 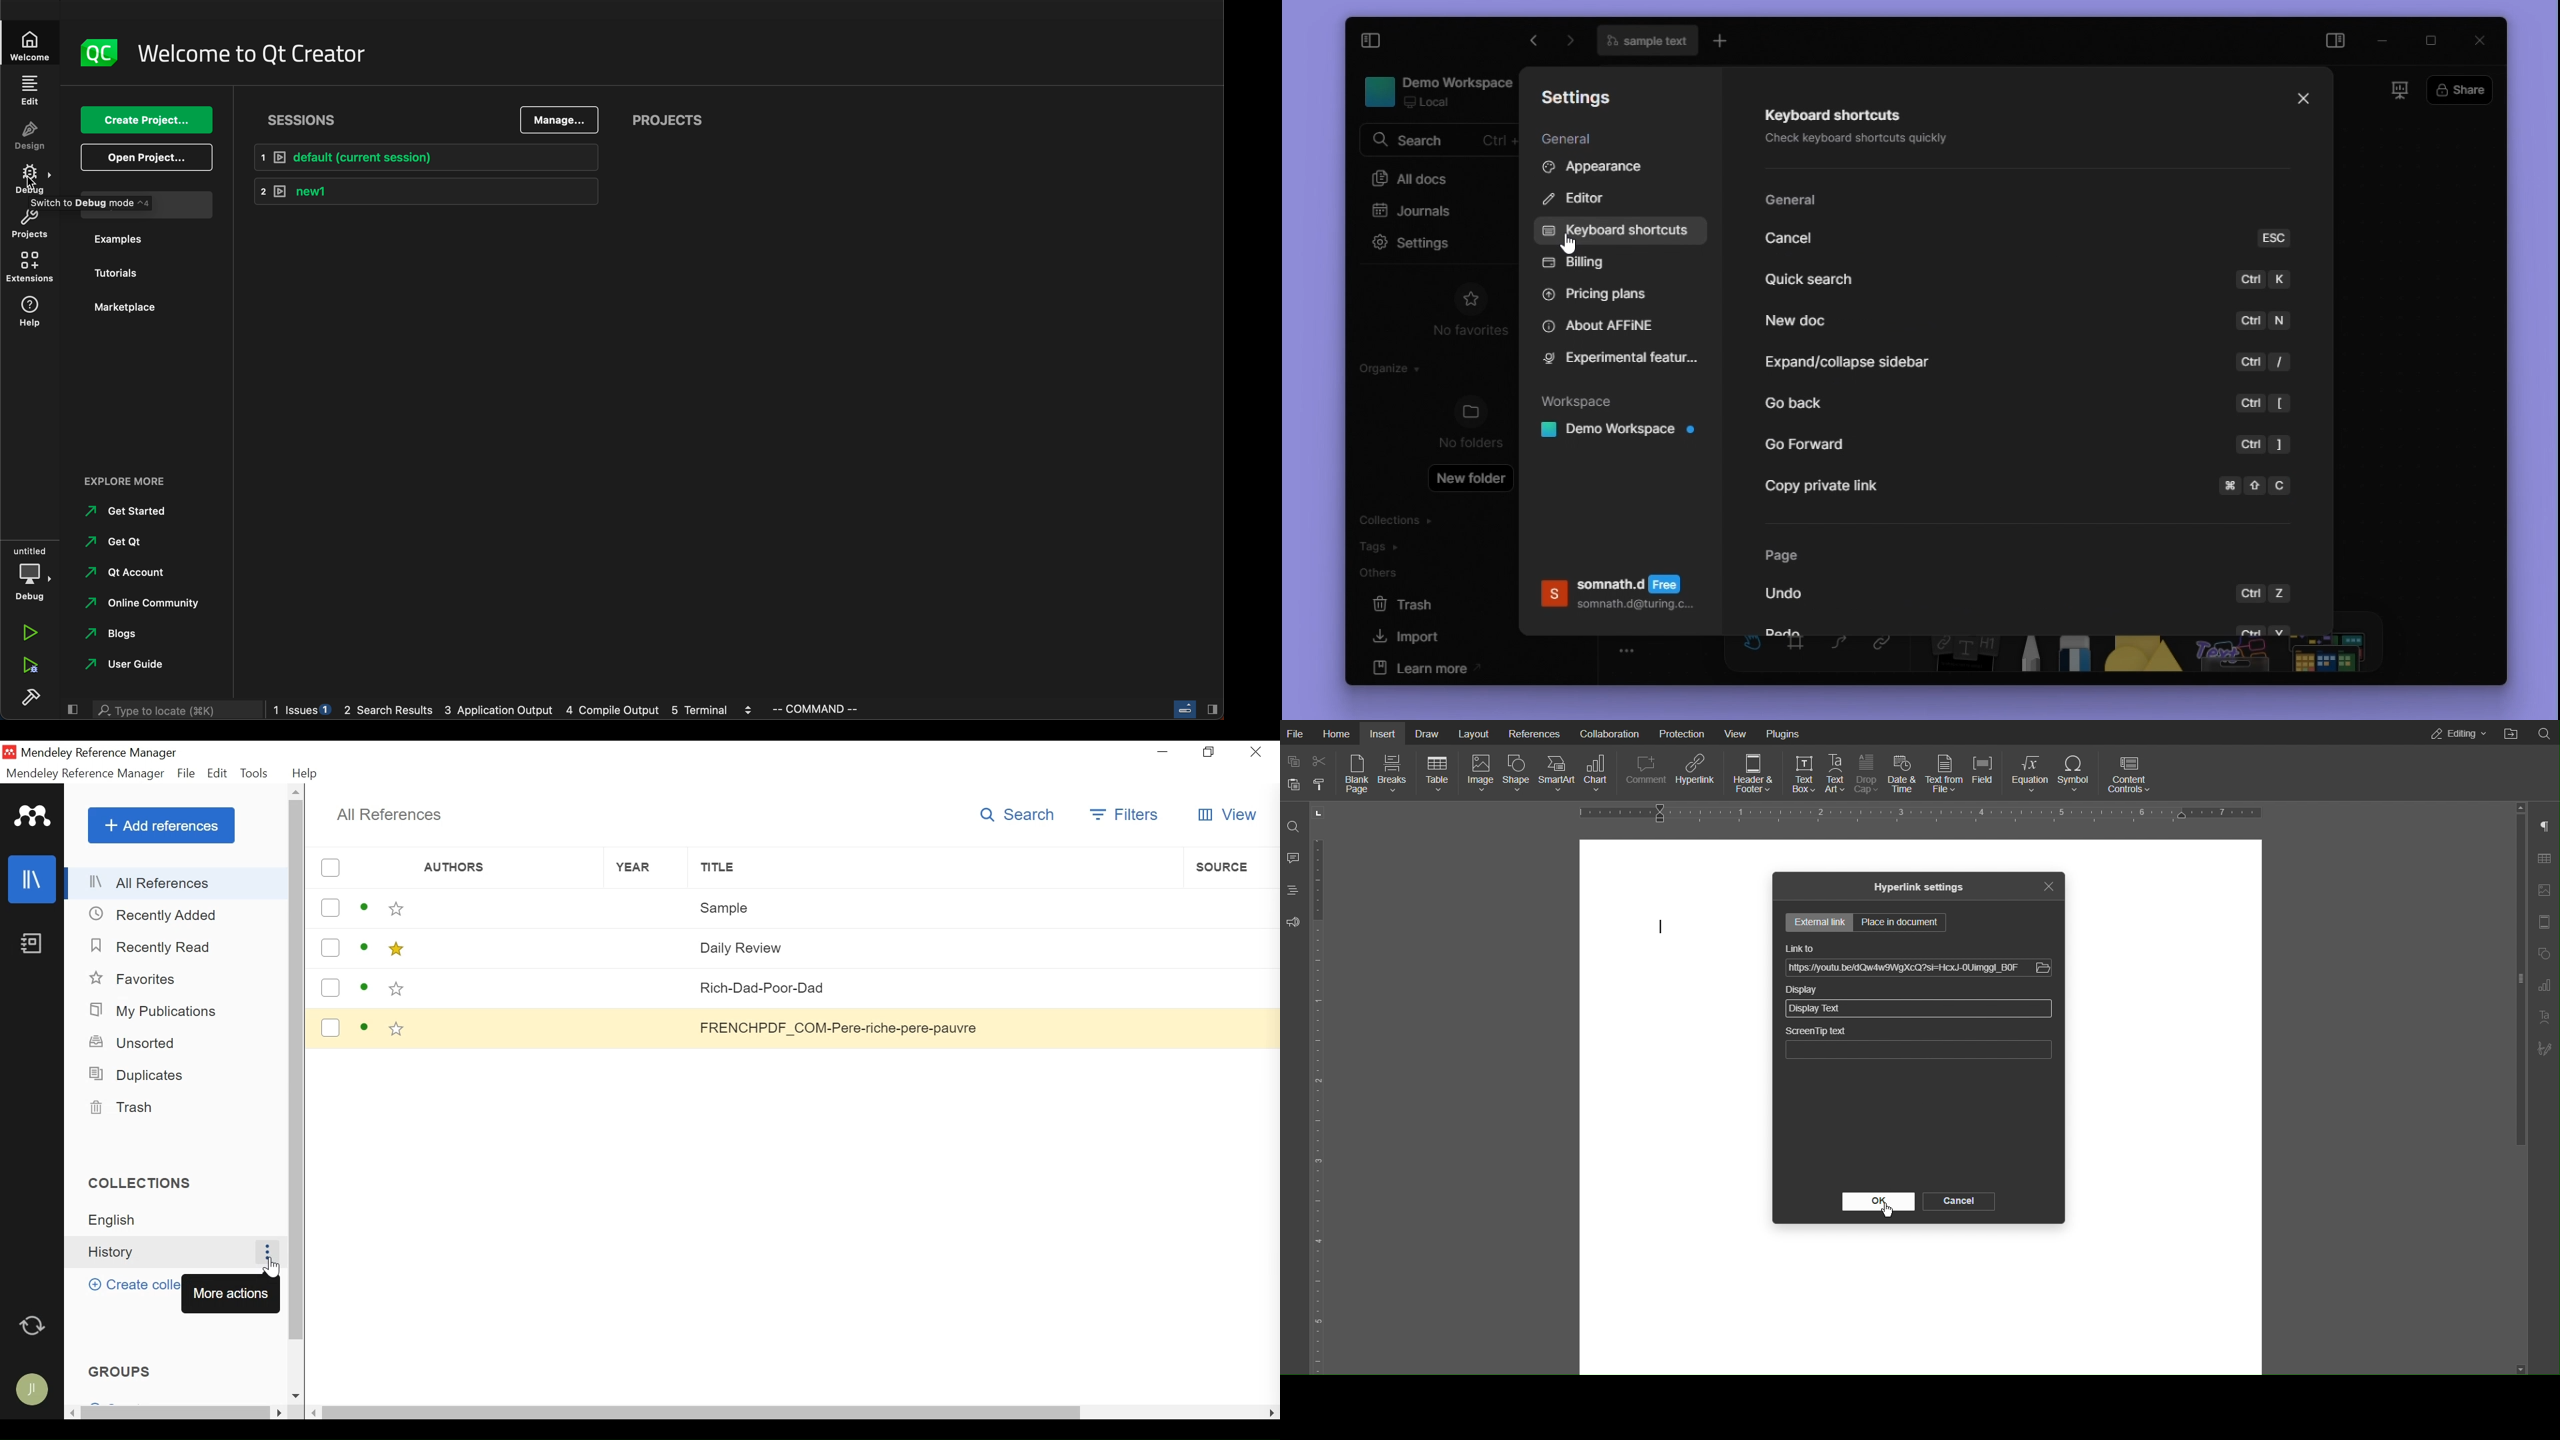 What do you see at coordinates (2545, 1048) in the screenshot?
I see `Signature` at bounding box center [2545, 1048].